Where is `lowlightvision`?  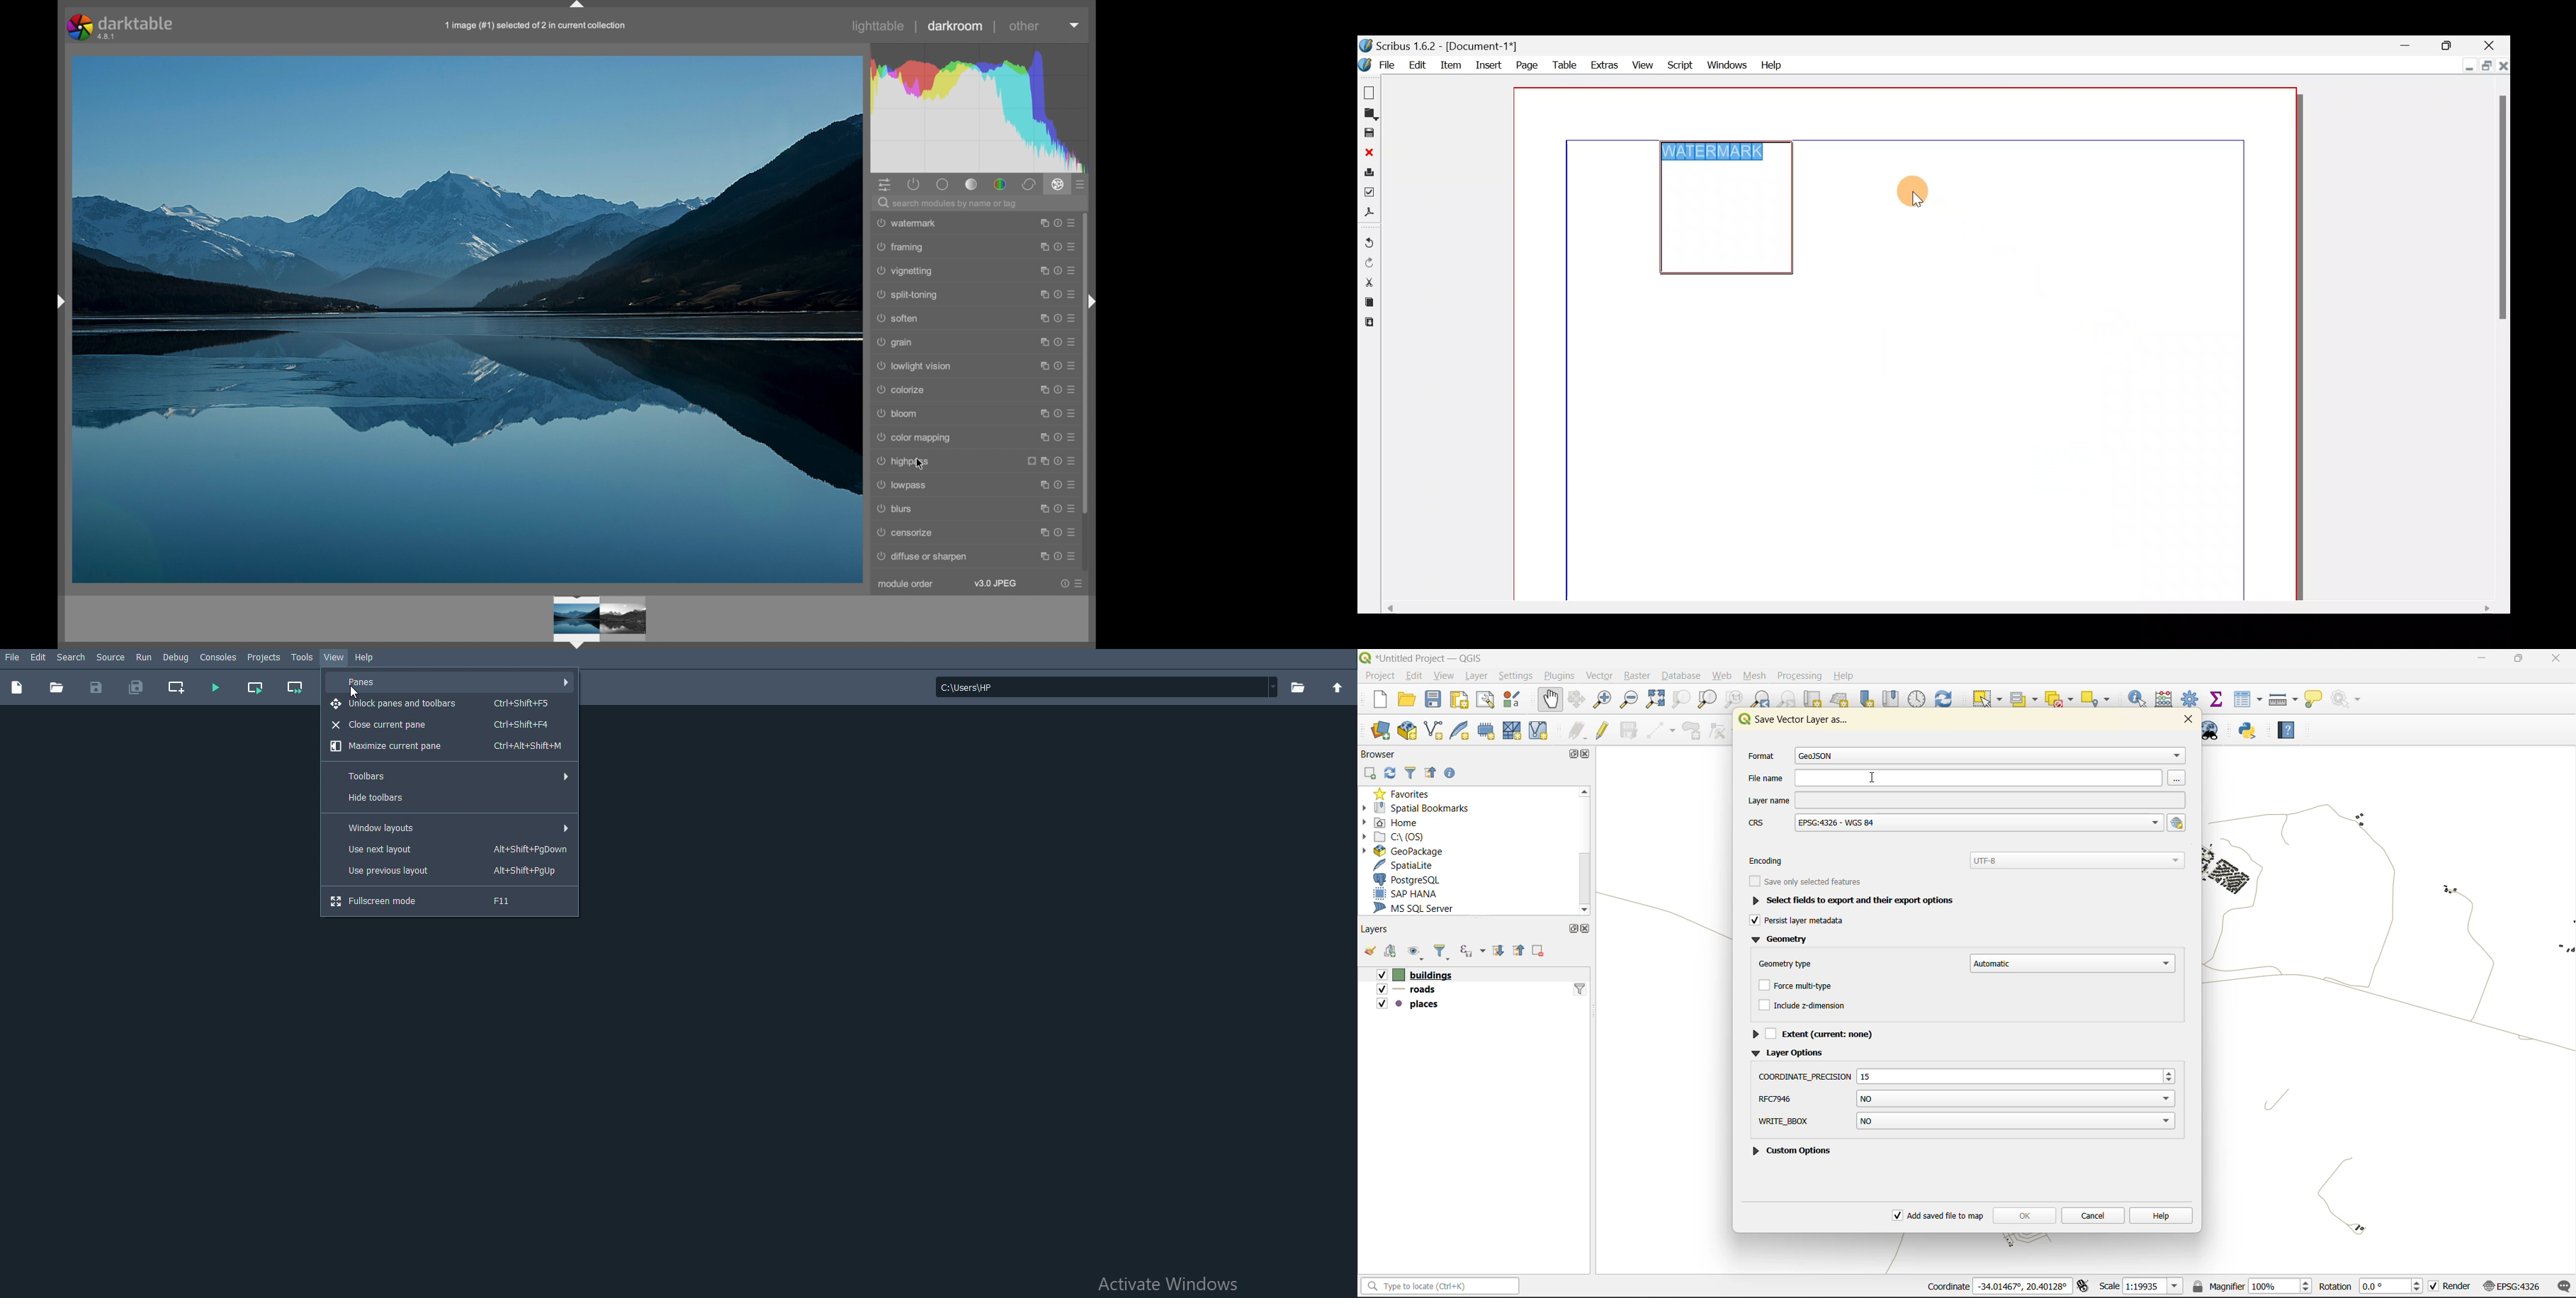
lowlightvision is located at coordinates (915, 367).